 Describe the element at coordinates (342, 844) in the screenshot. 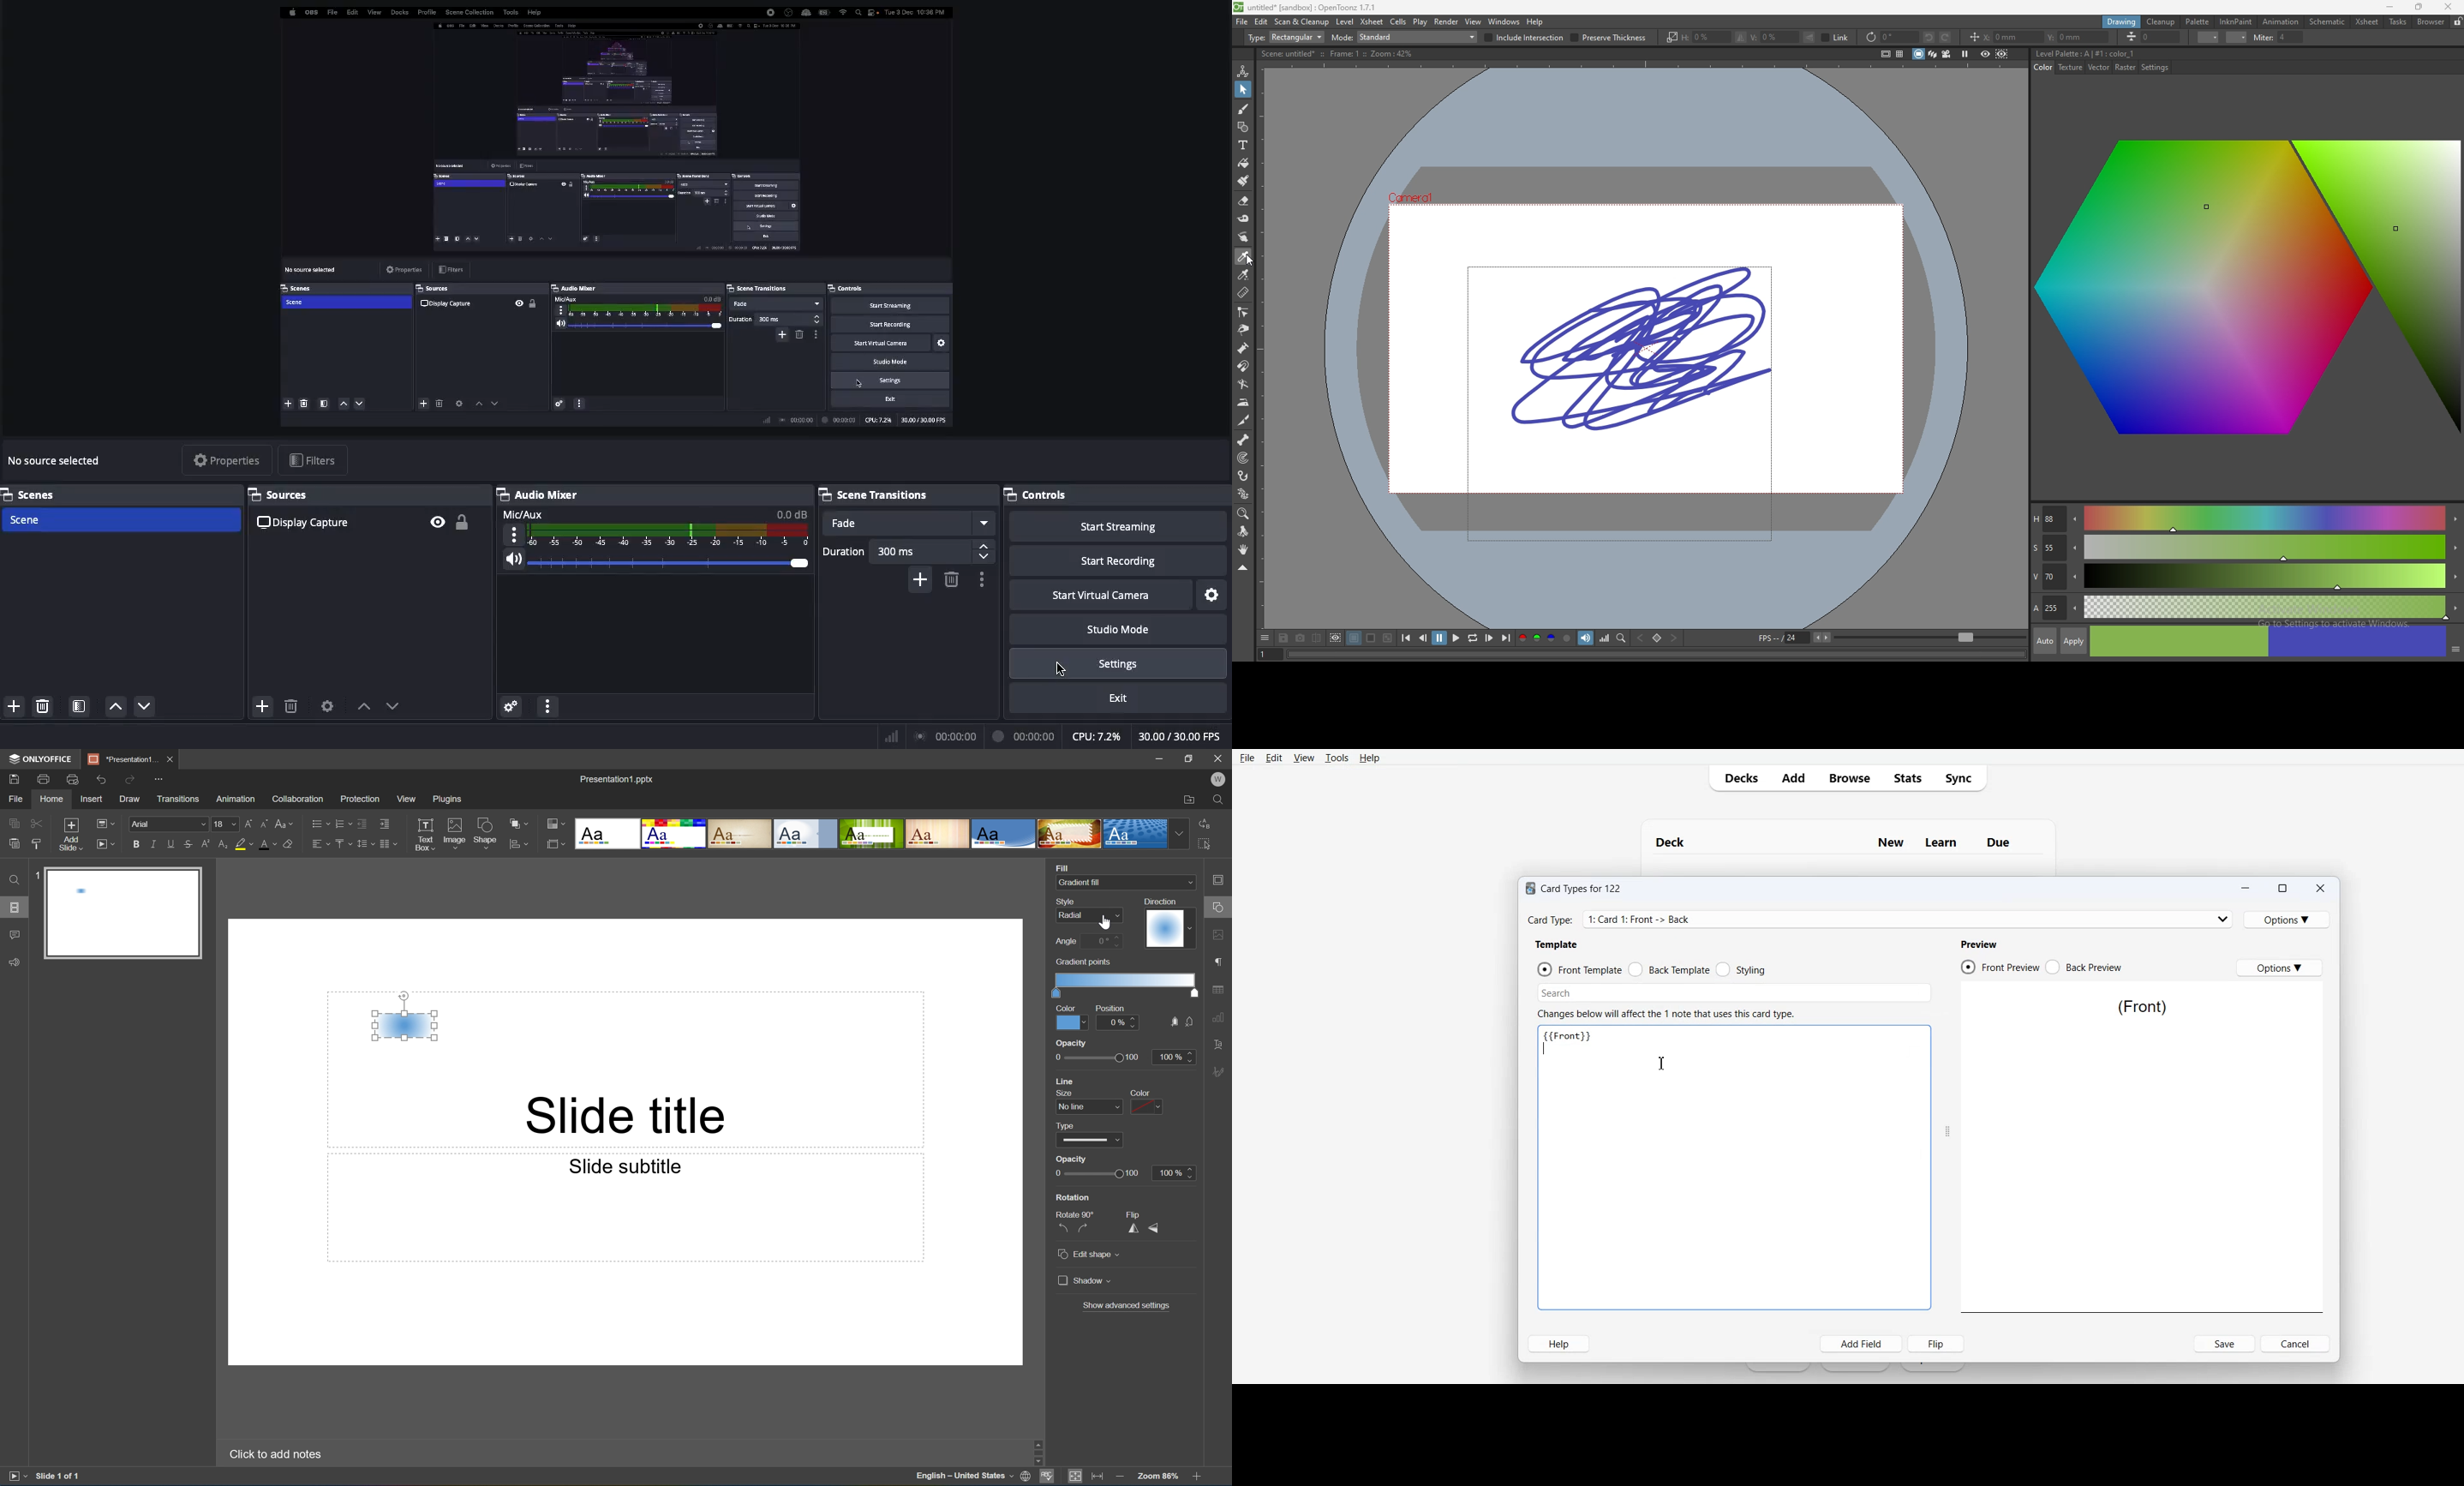

I see `Vertical align` at that location.